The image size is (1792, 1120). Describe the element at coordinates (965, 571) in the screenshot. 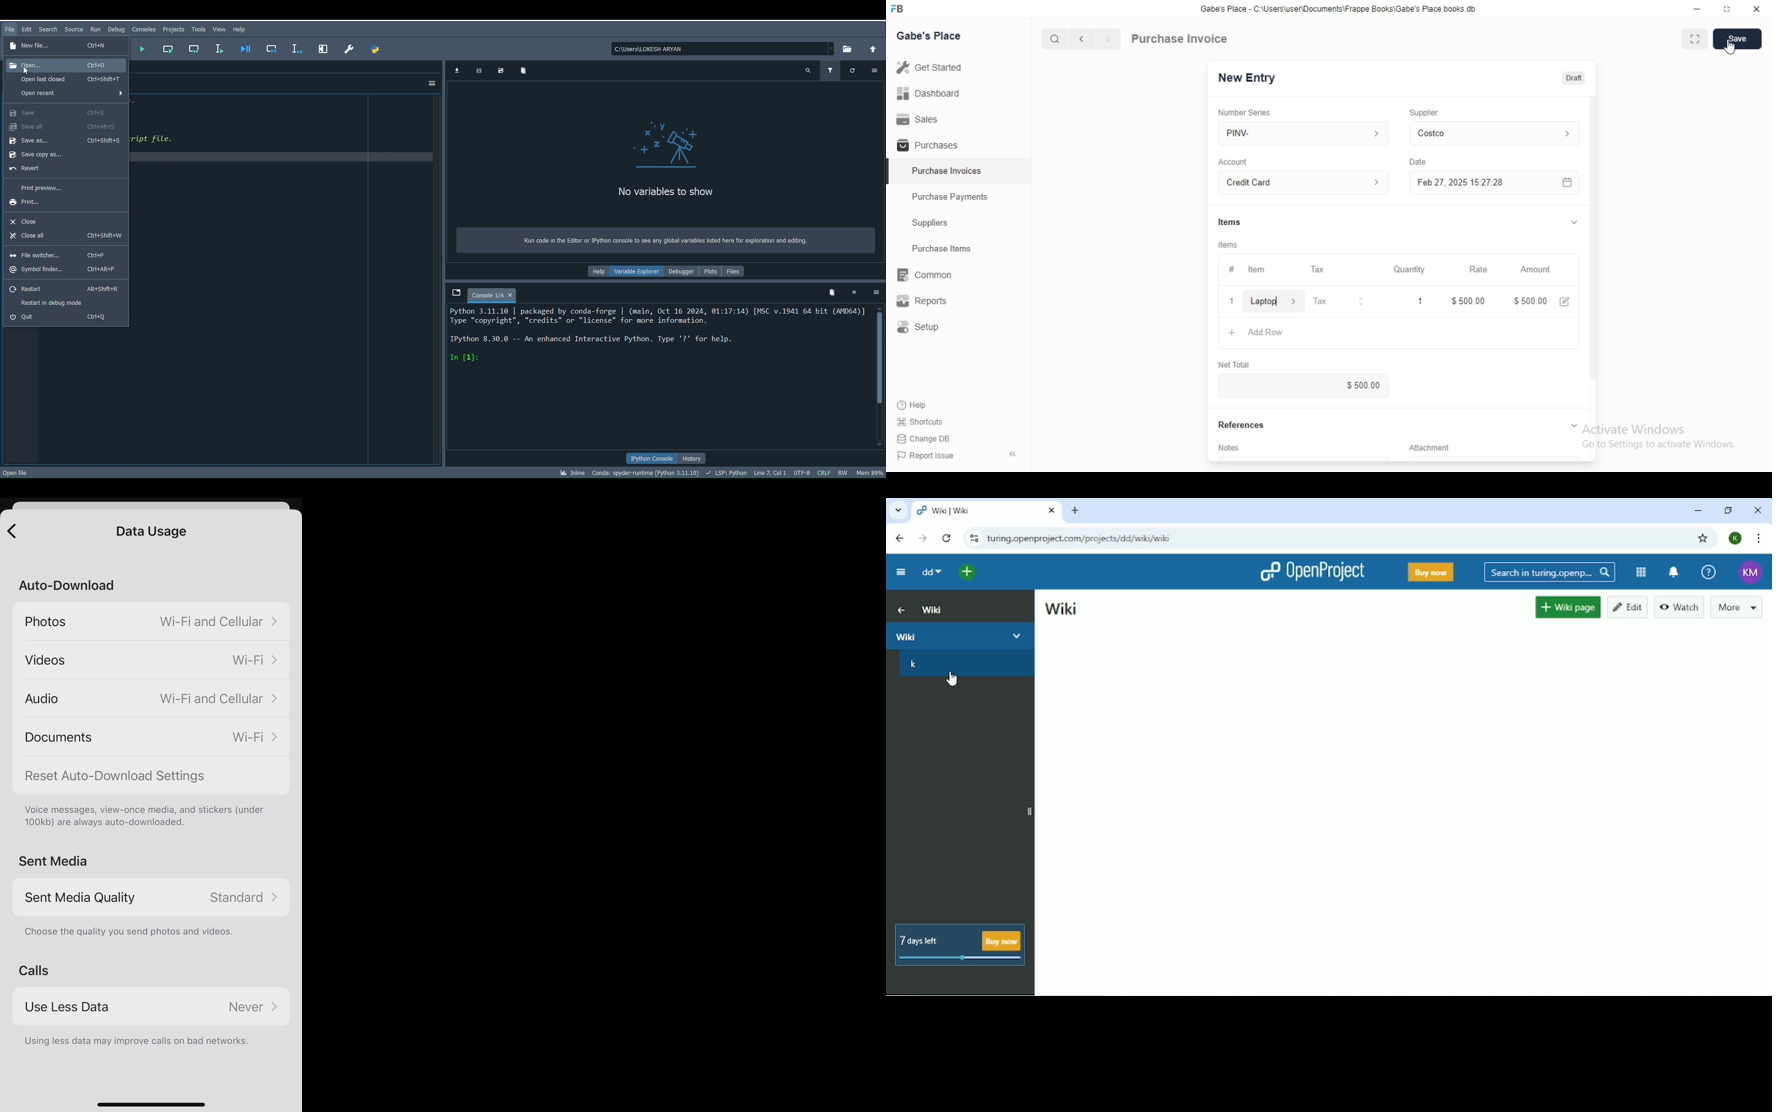

I see `Open quick add menu` at that location.